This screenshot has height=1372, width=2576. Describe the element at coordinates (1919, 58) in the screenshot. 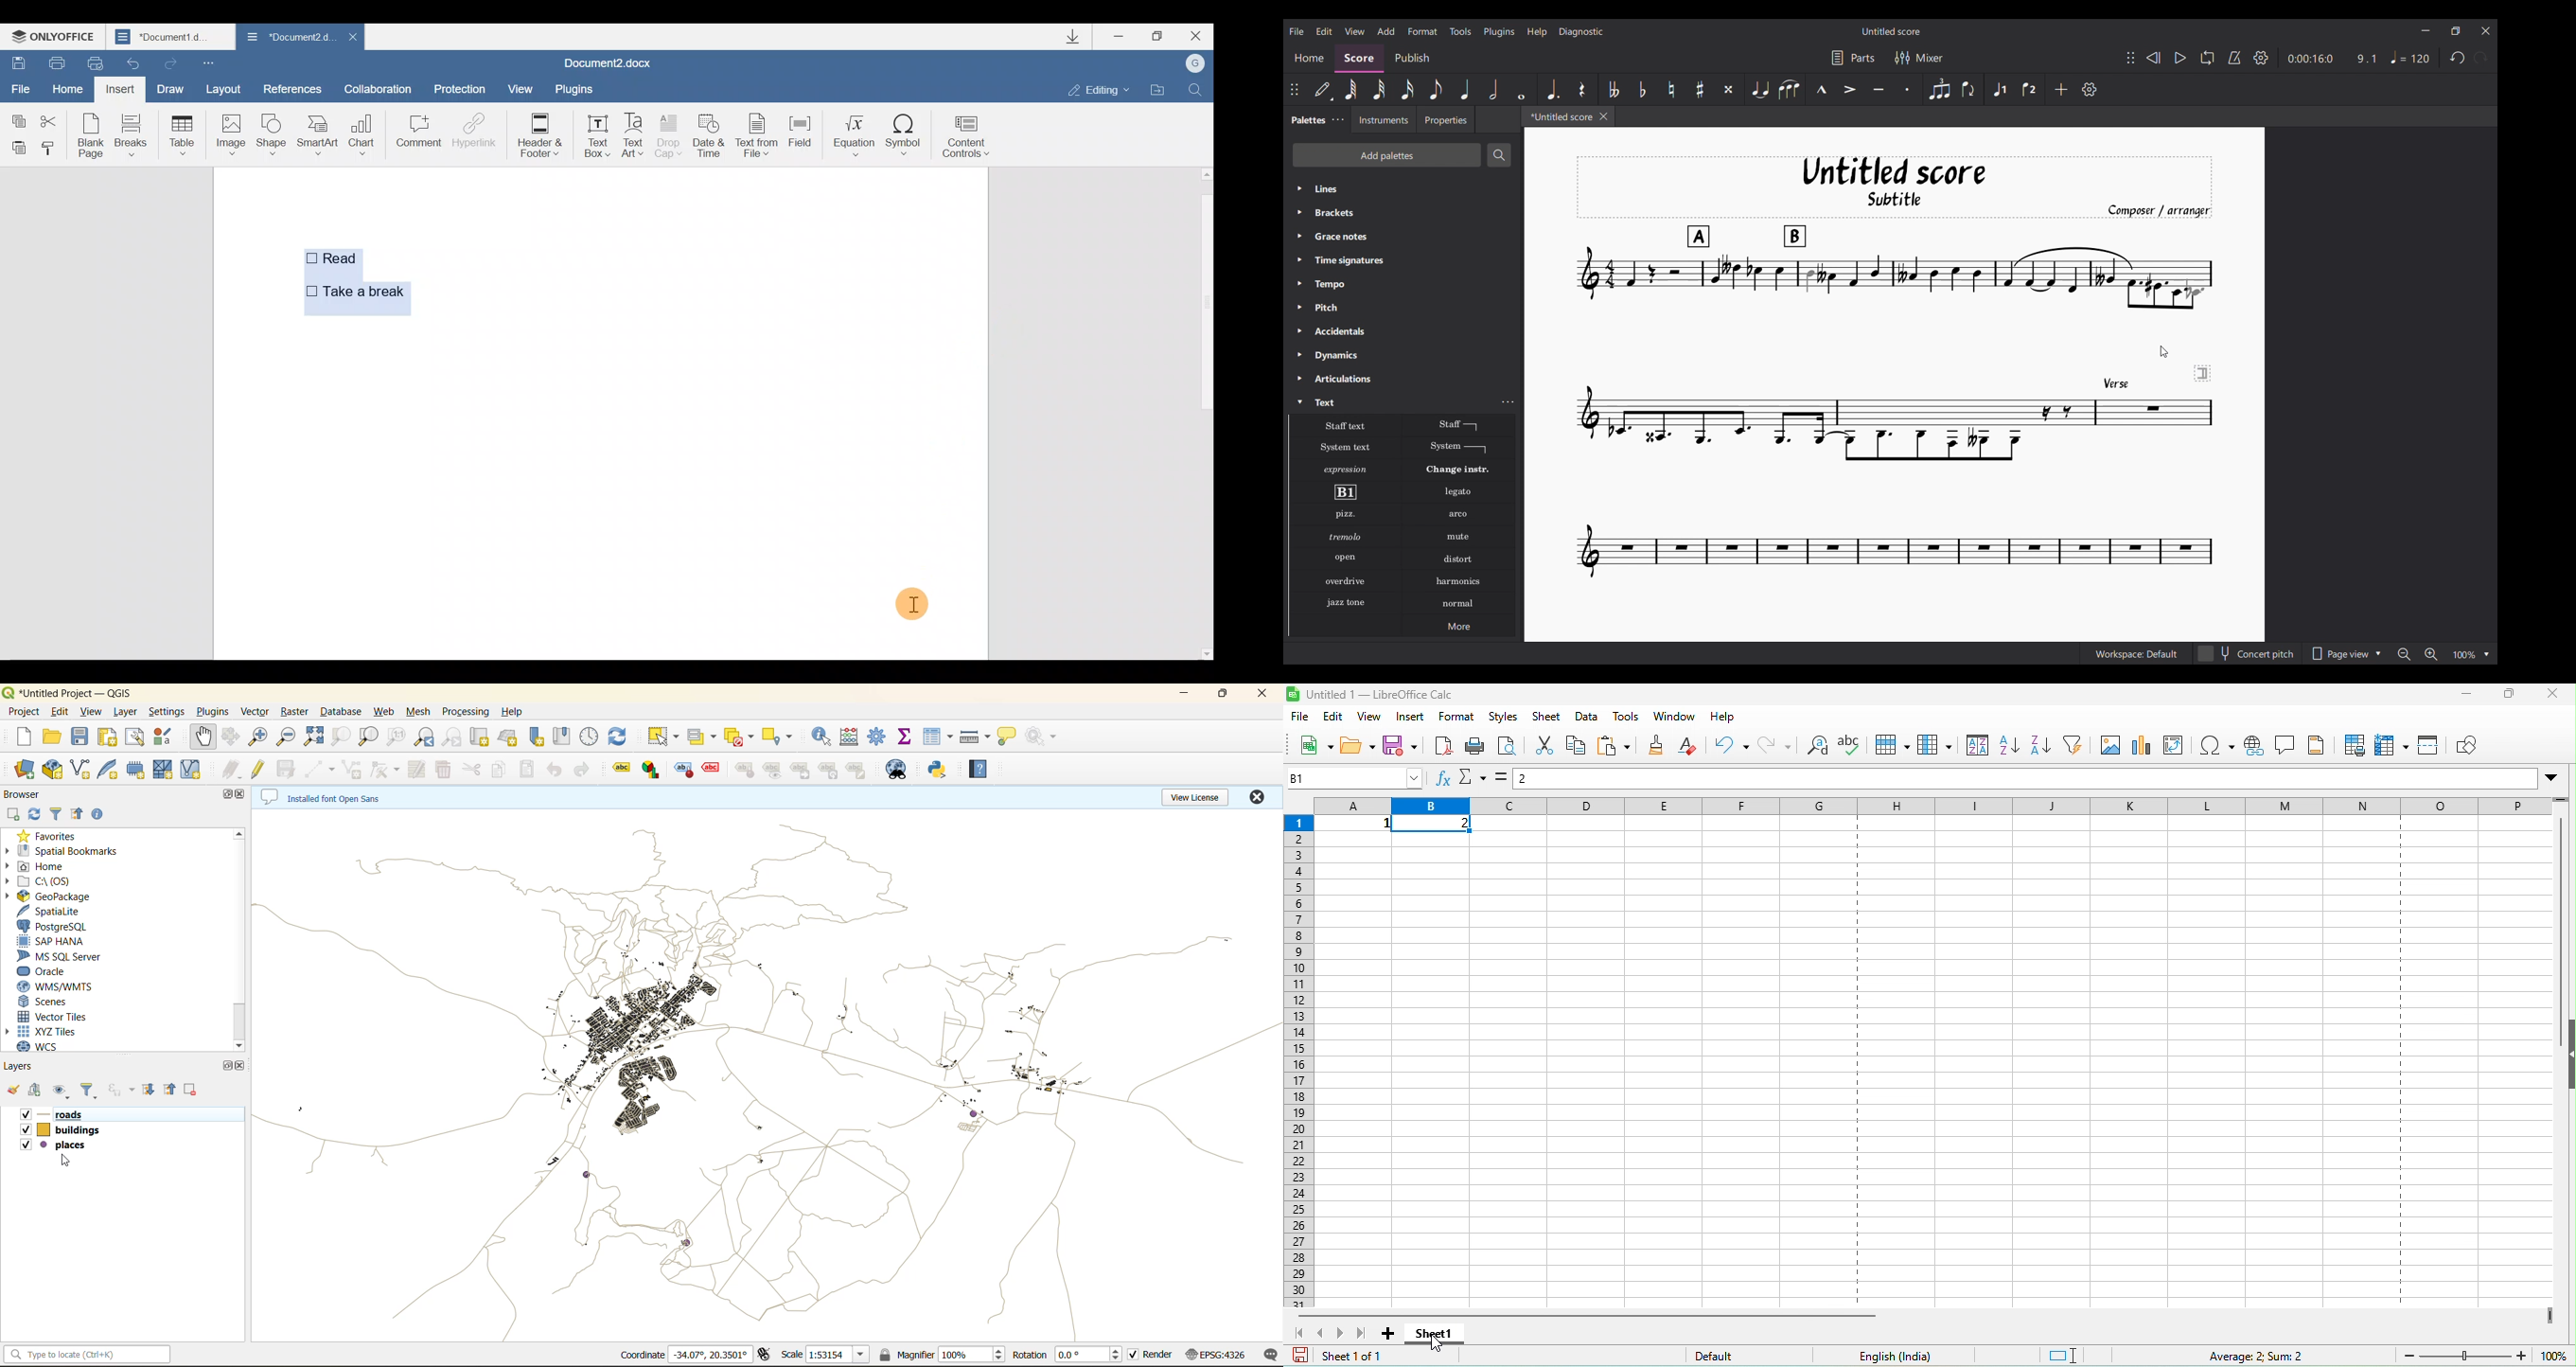

I see `Mixer settings` at that location.